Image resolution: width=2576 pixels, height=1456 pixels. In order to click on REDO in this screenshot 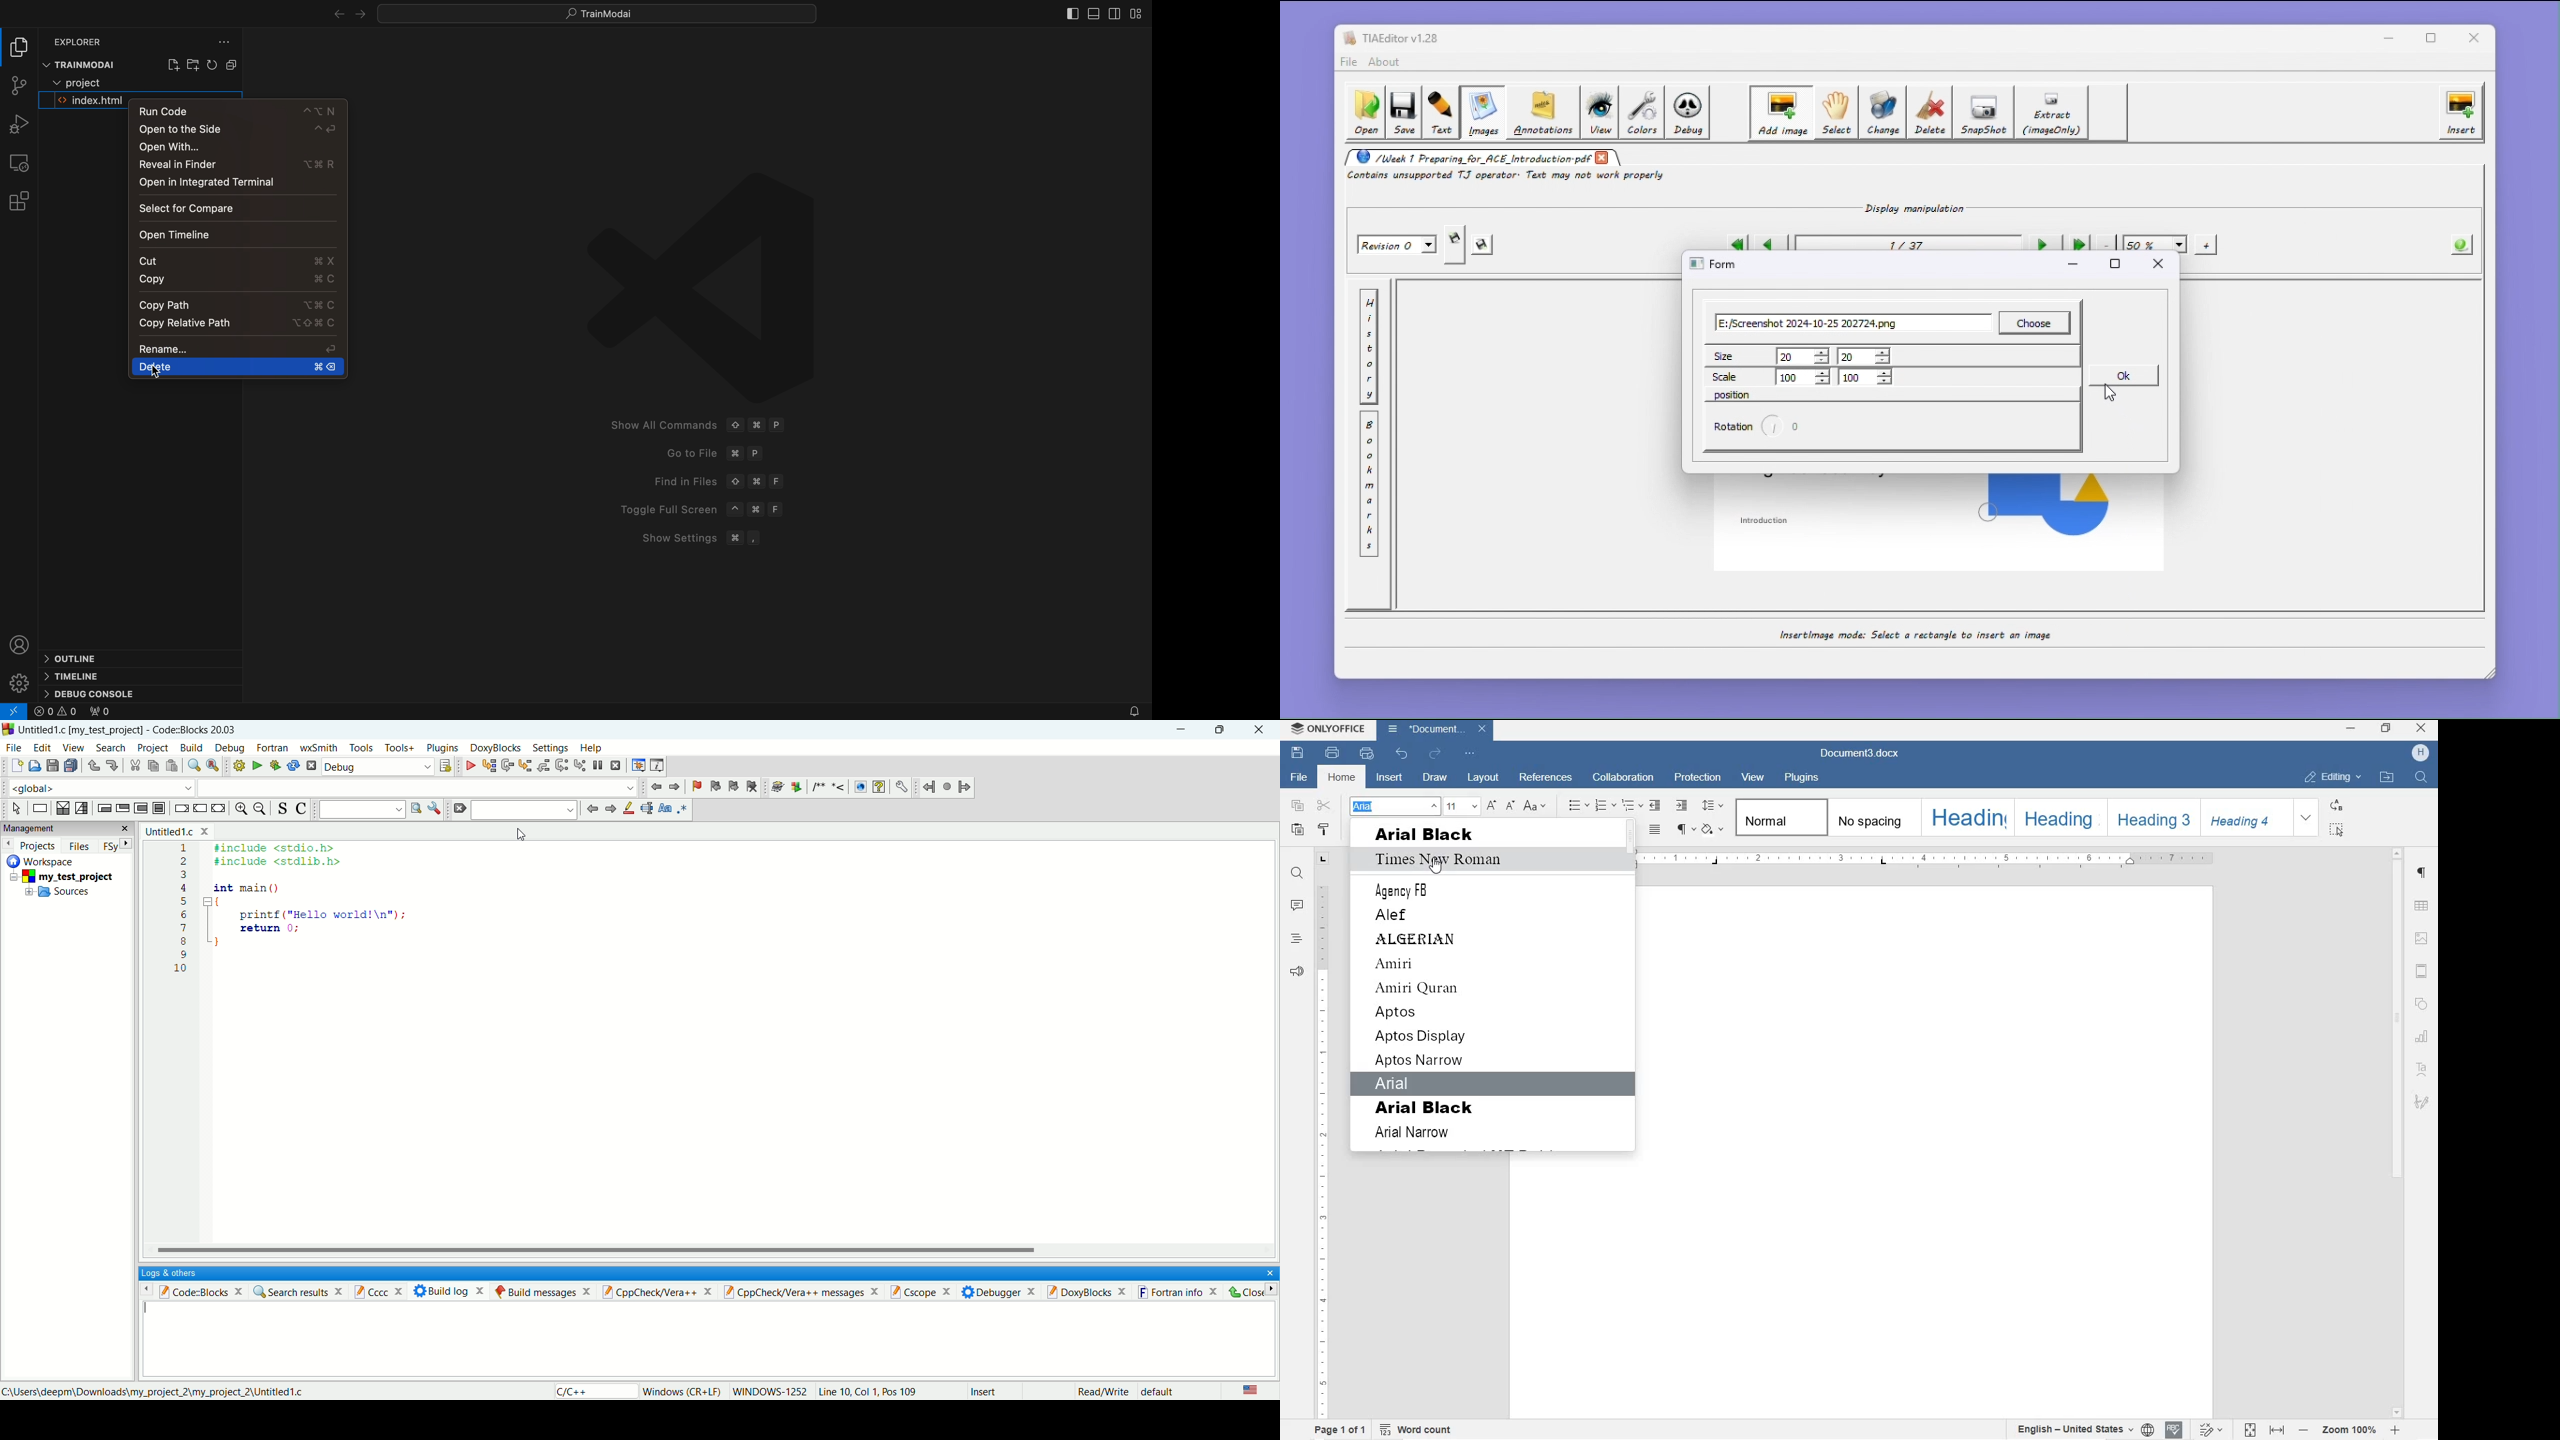, I will do `click(1433, 754)`.